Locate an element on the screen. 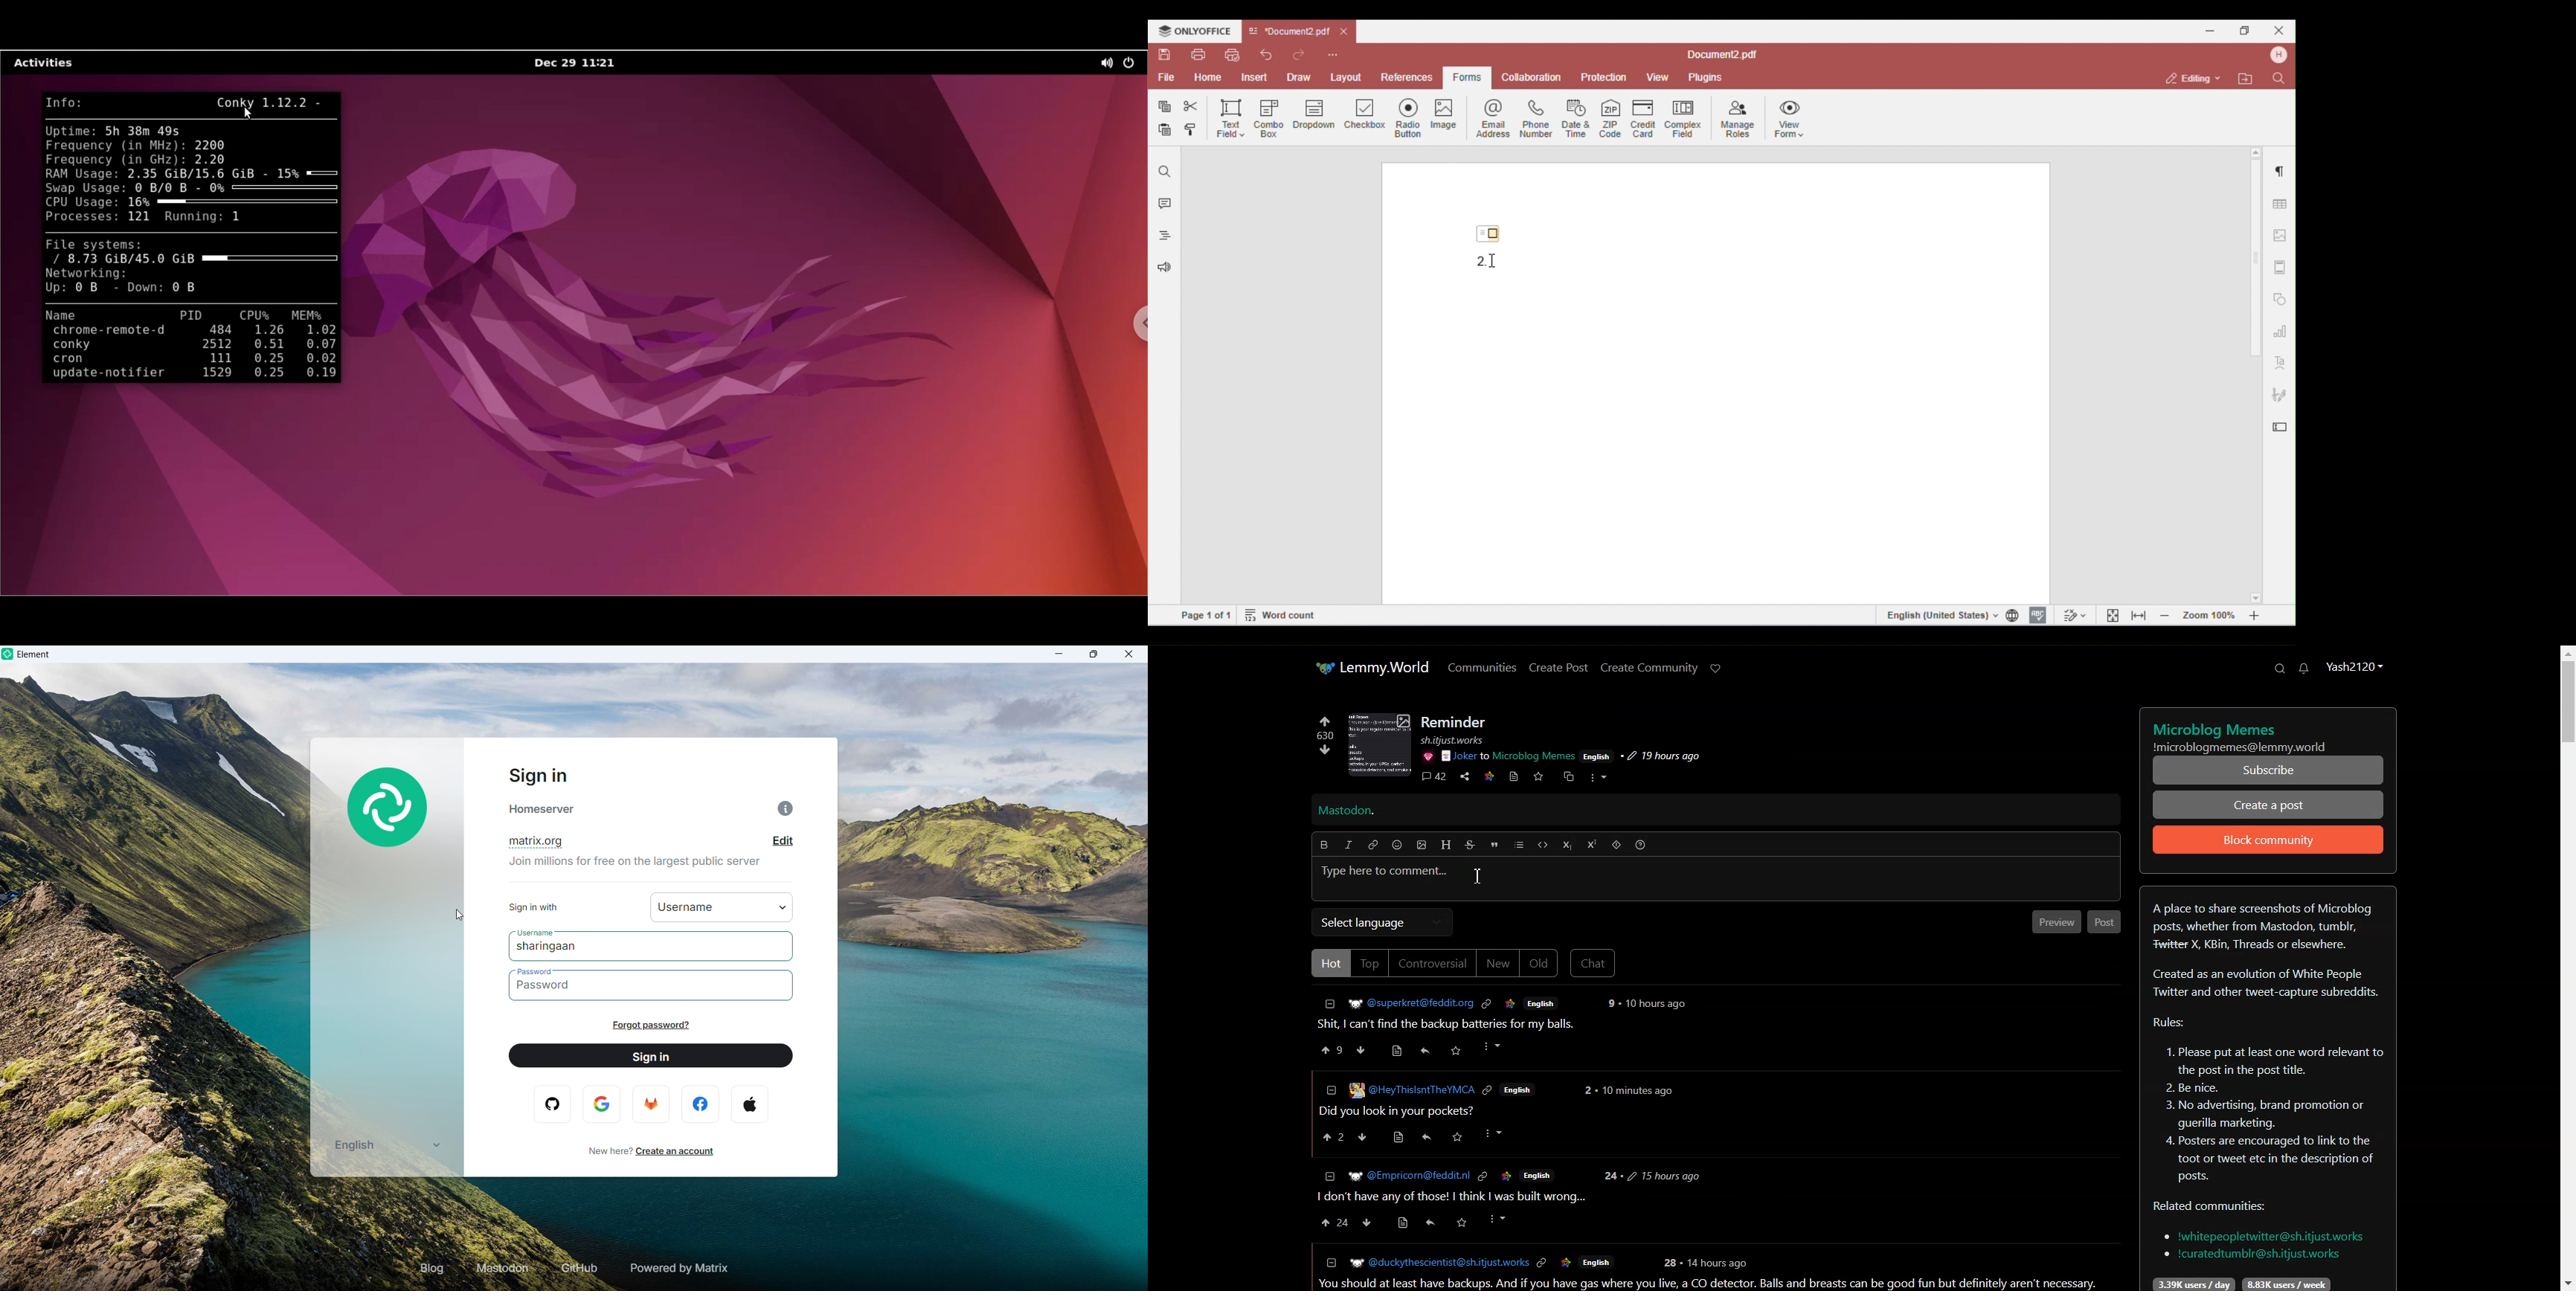 The width and height of the screenshot is (2576, 1316). Unread Messages is located at coordinates (2304, 669).